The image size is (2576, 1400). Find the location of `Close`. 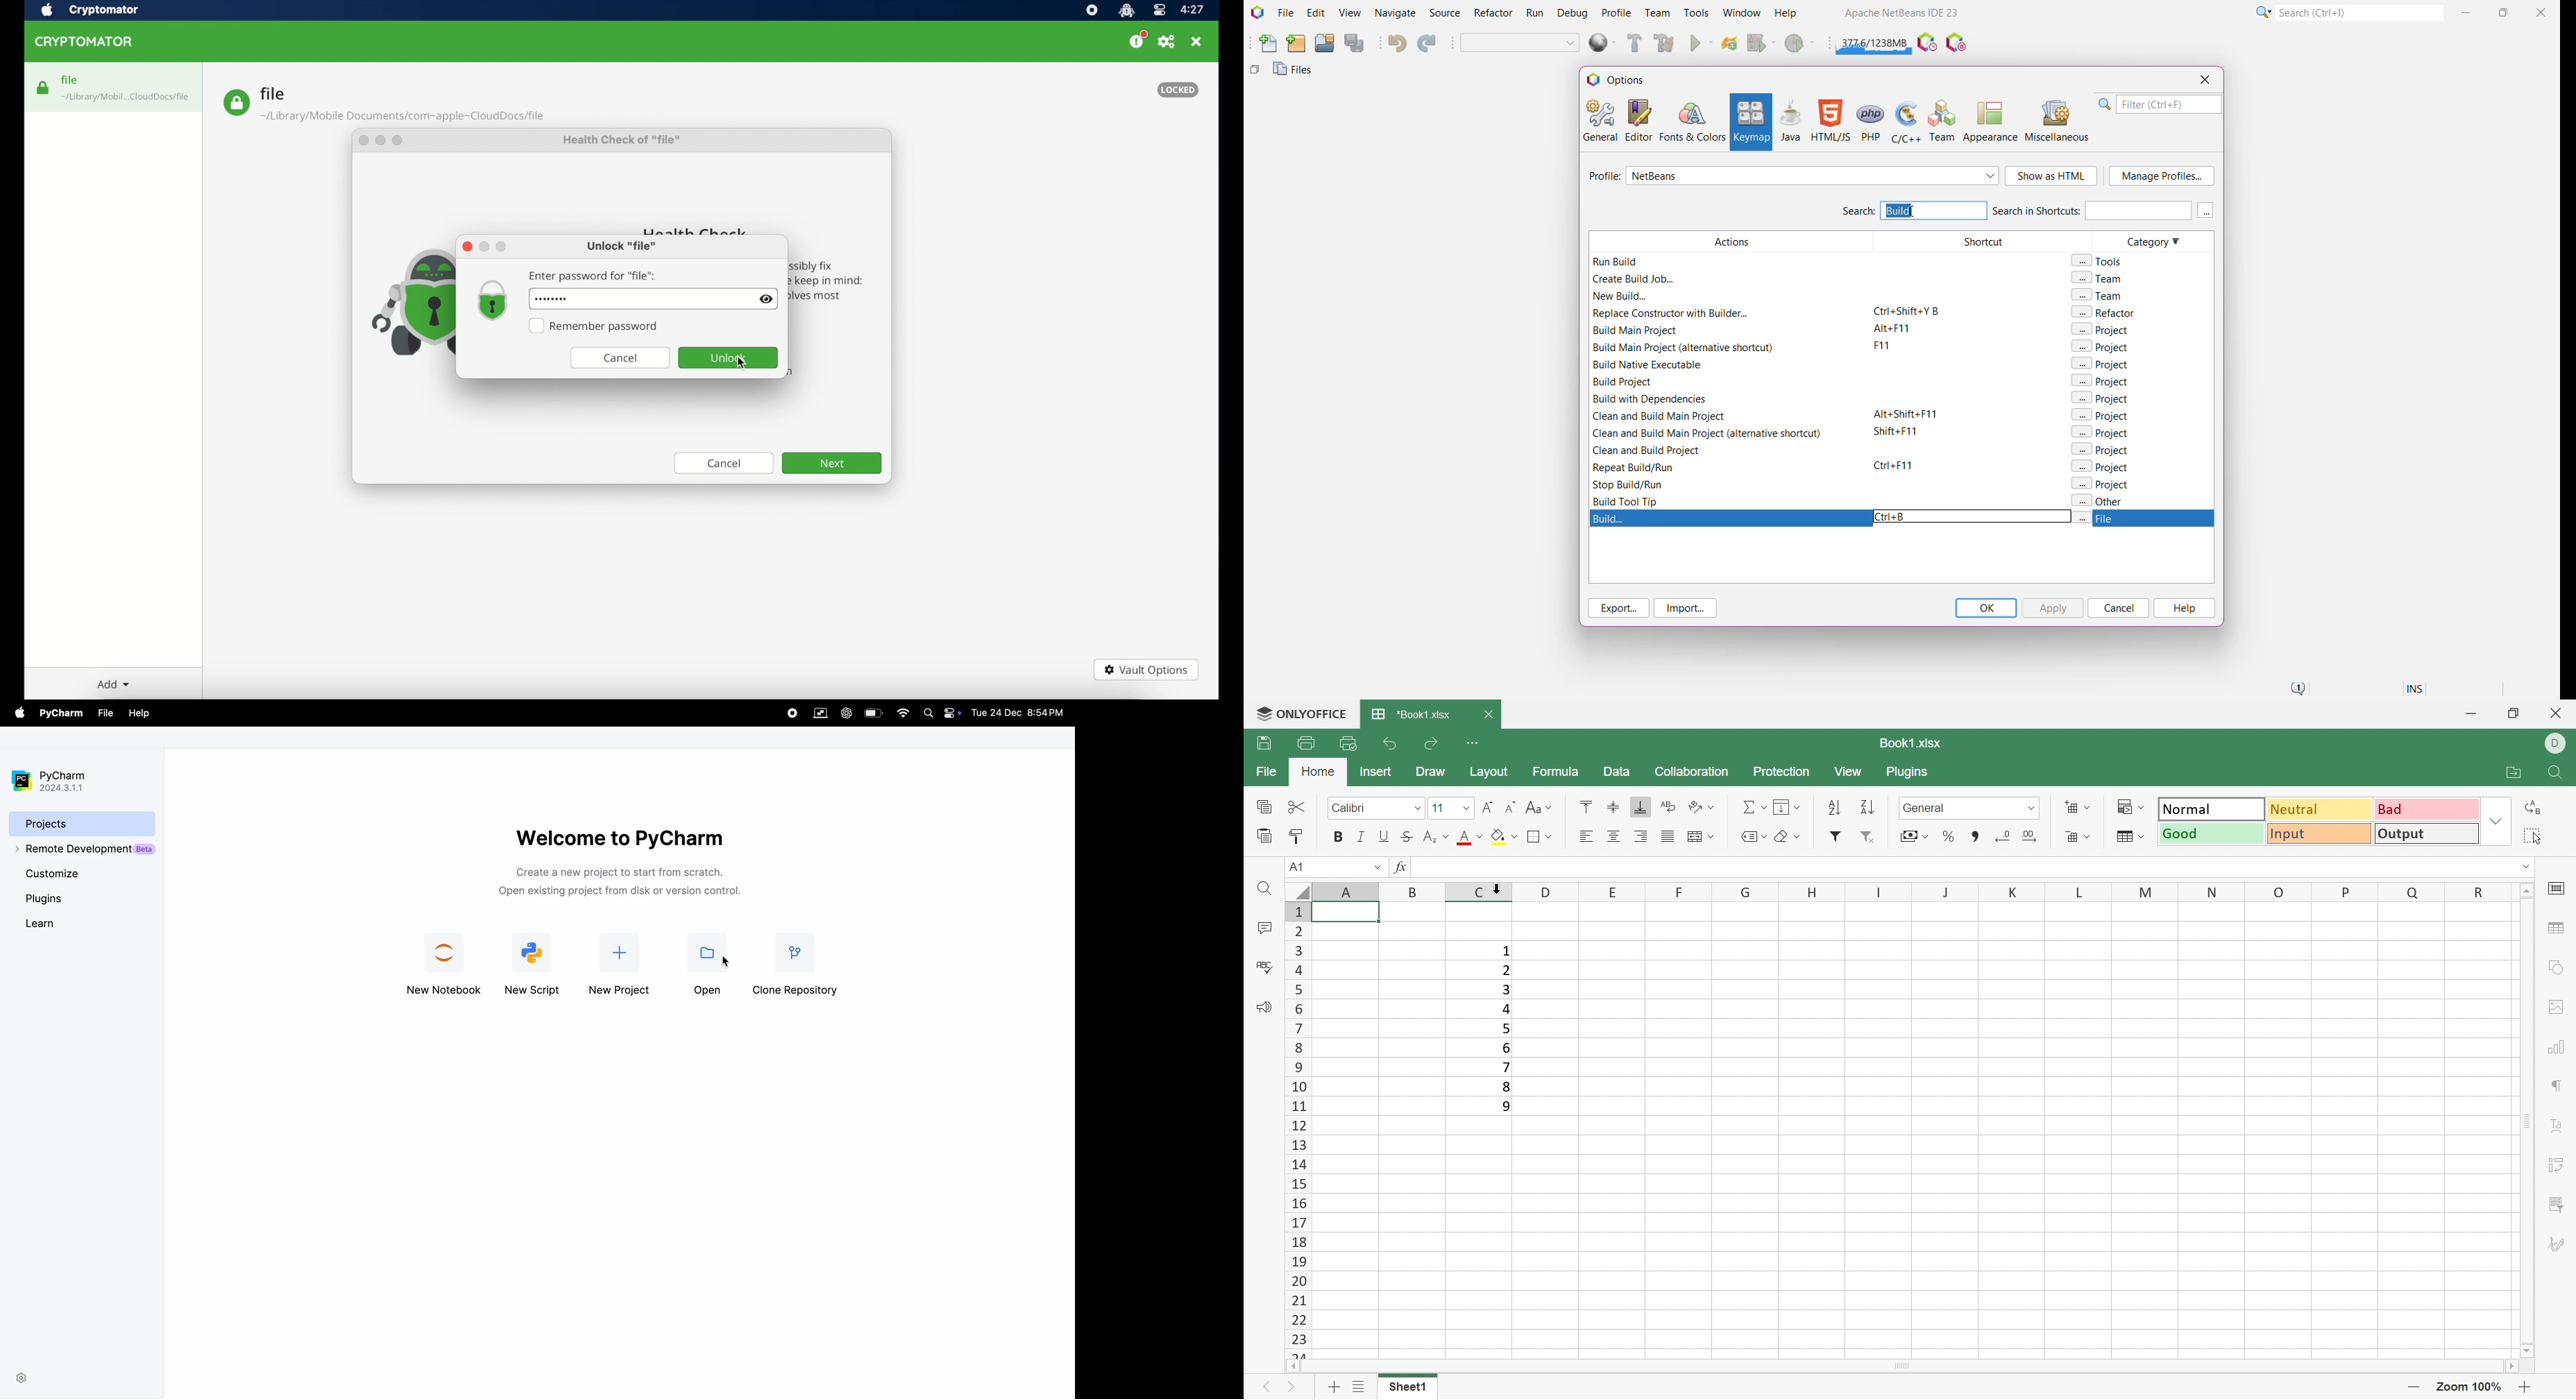

Close is located at coordinates (1491, 715).